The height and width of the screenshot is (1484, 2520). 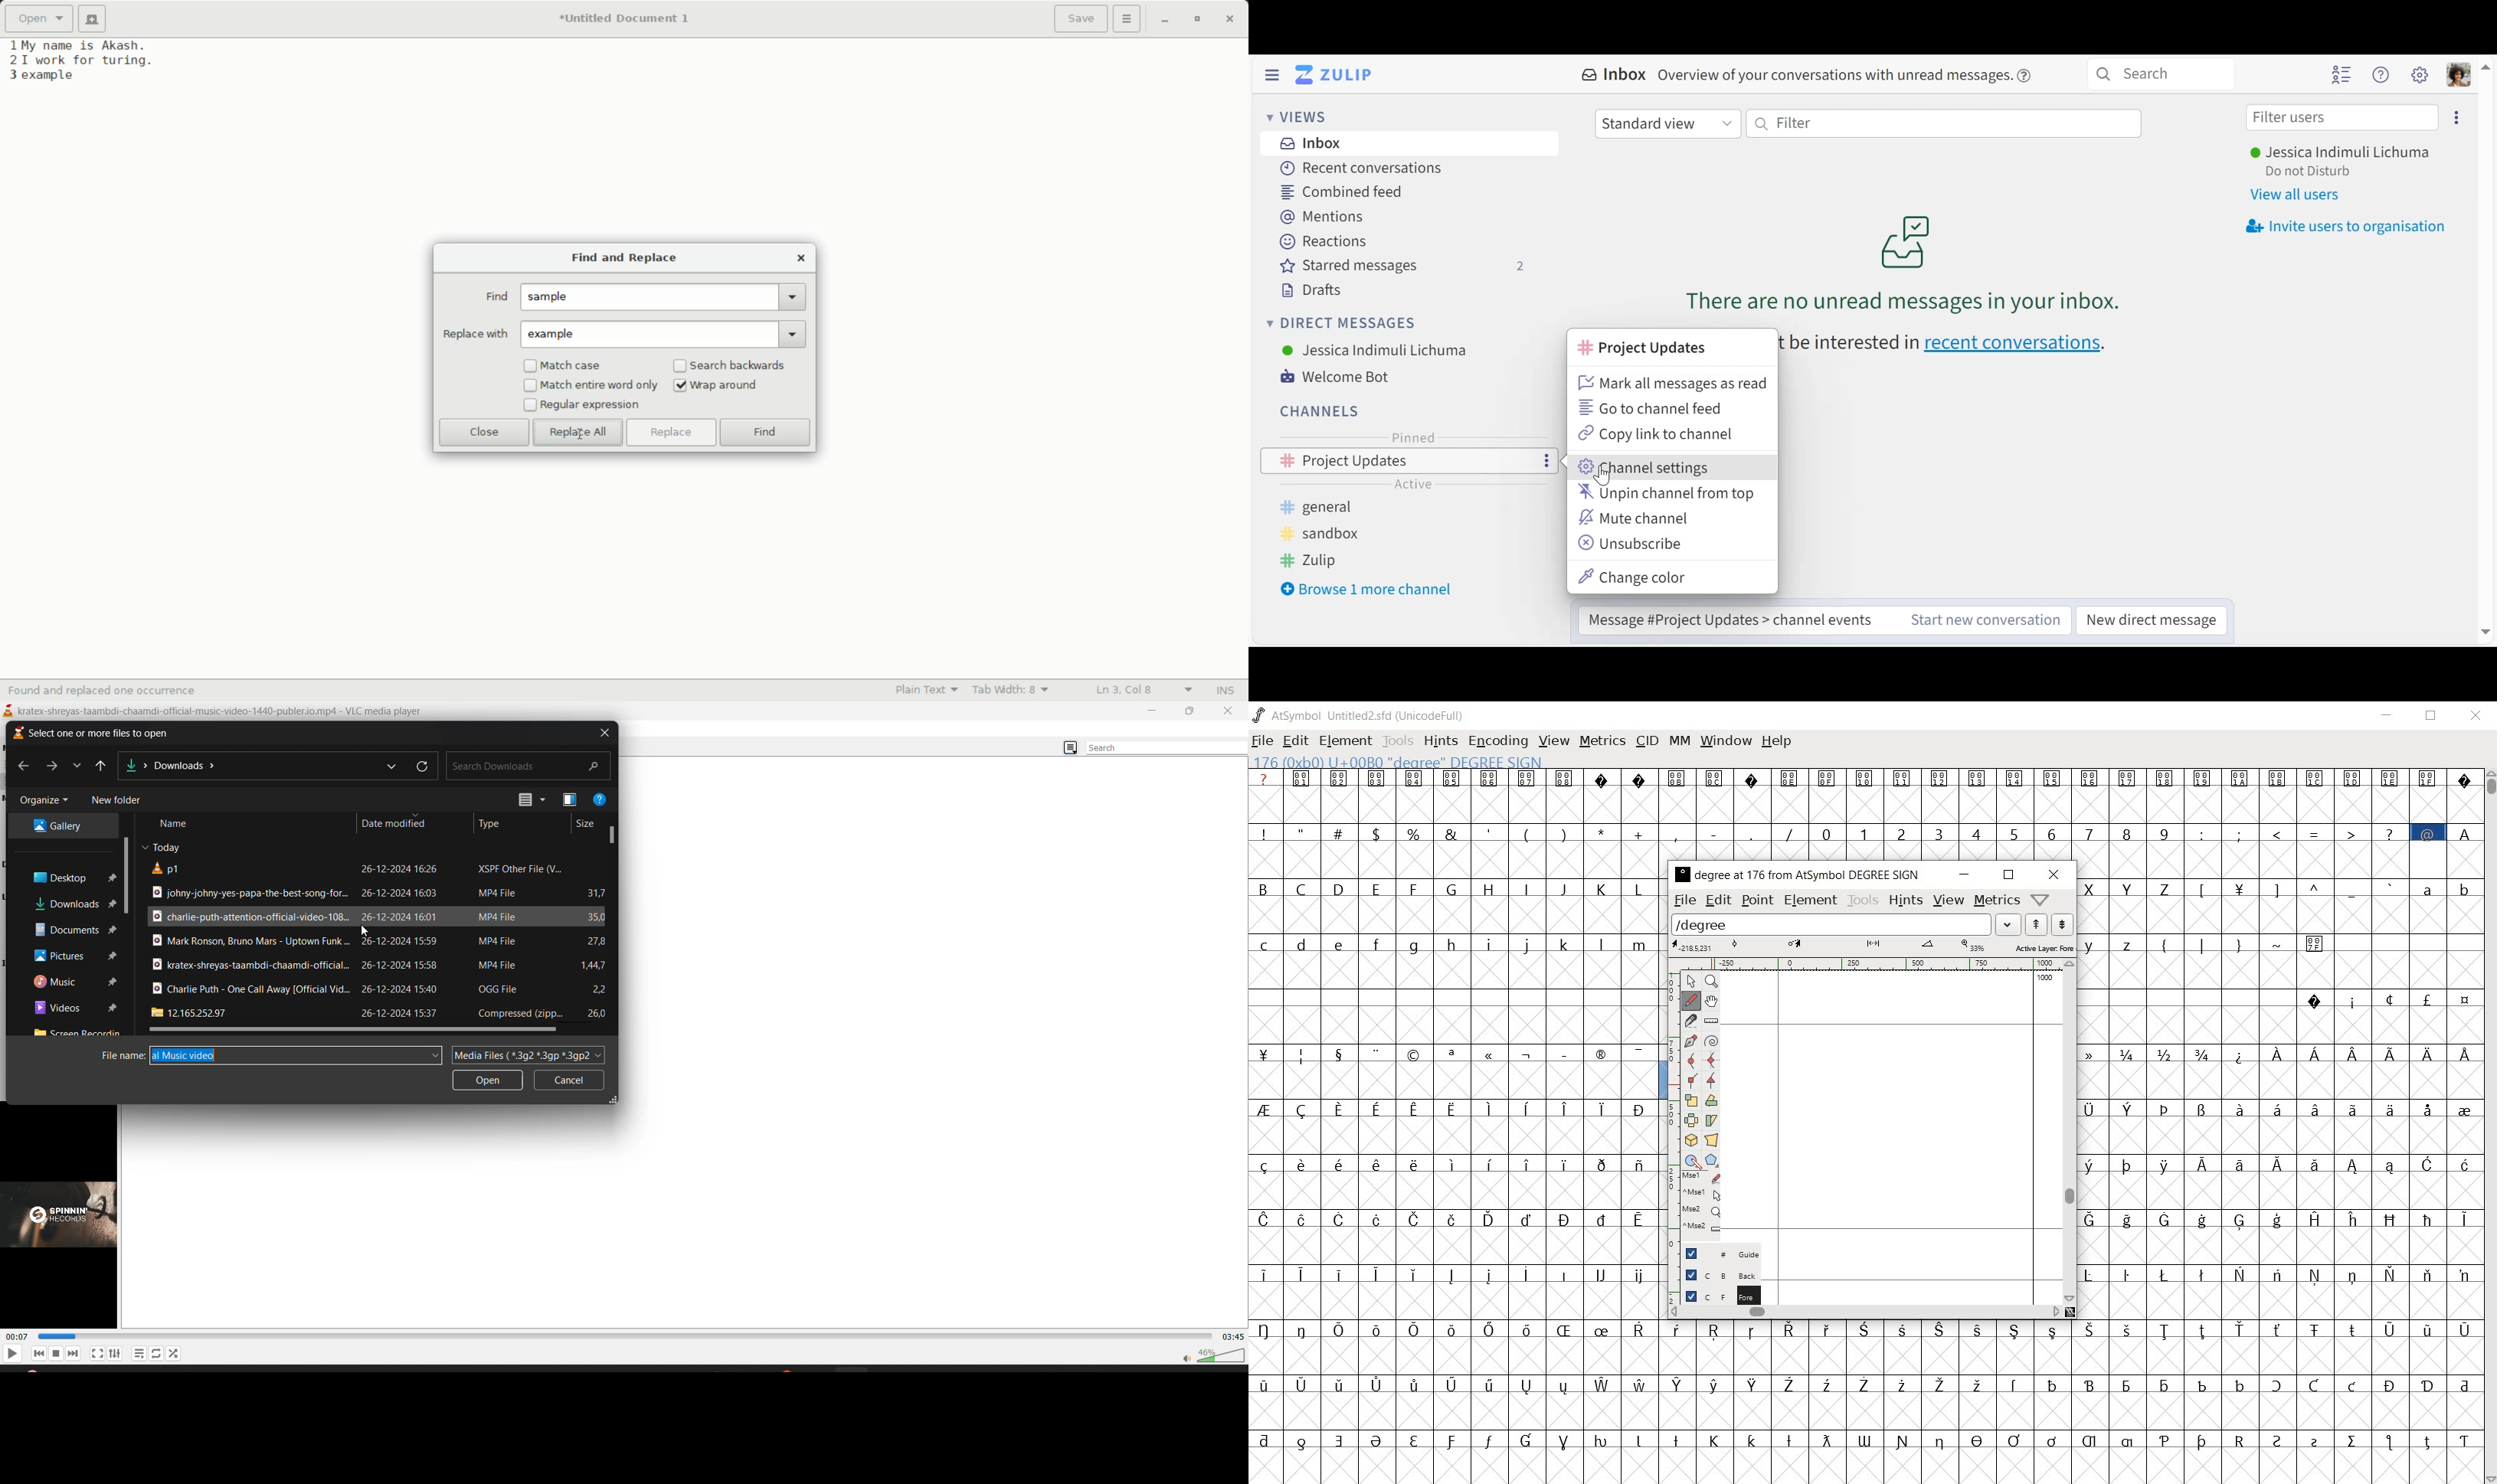 I want to click on empty glyph slots, so click(x=1458, y=1191).